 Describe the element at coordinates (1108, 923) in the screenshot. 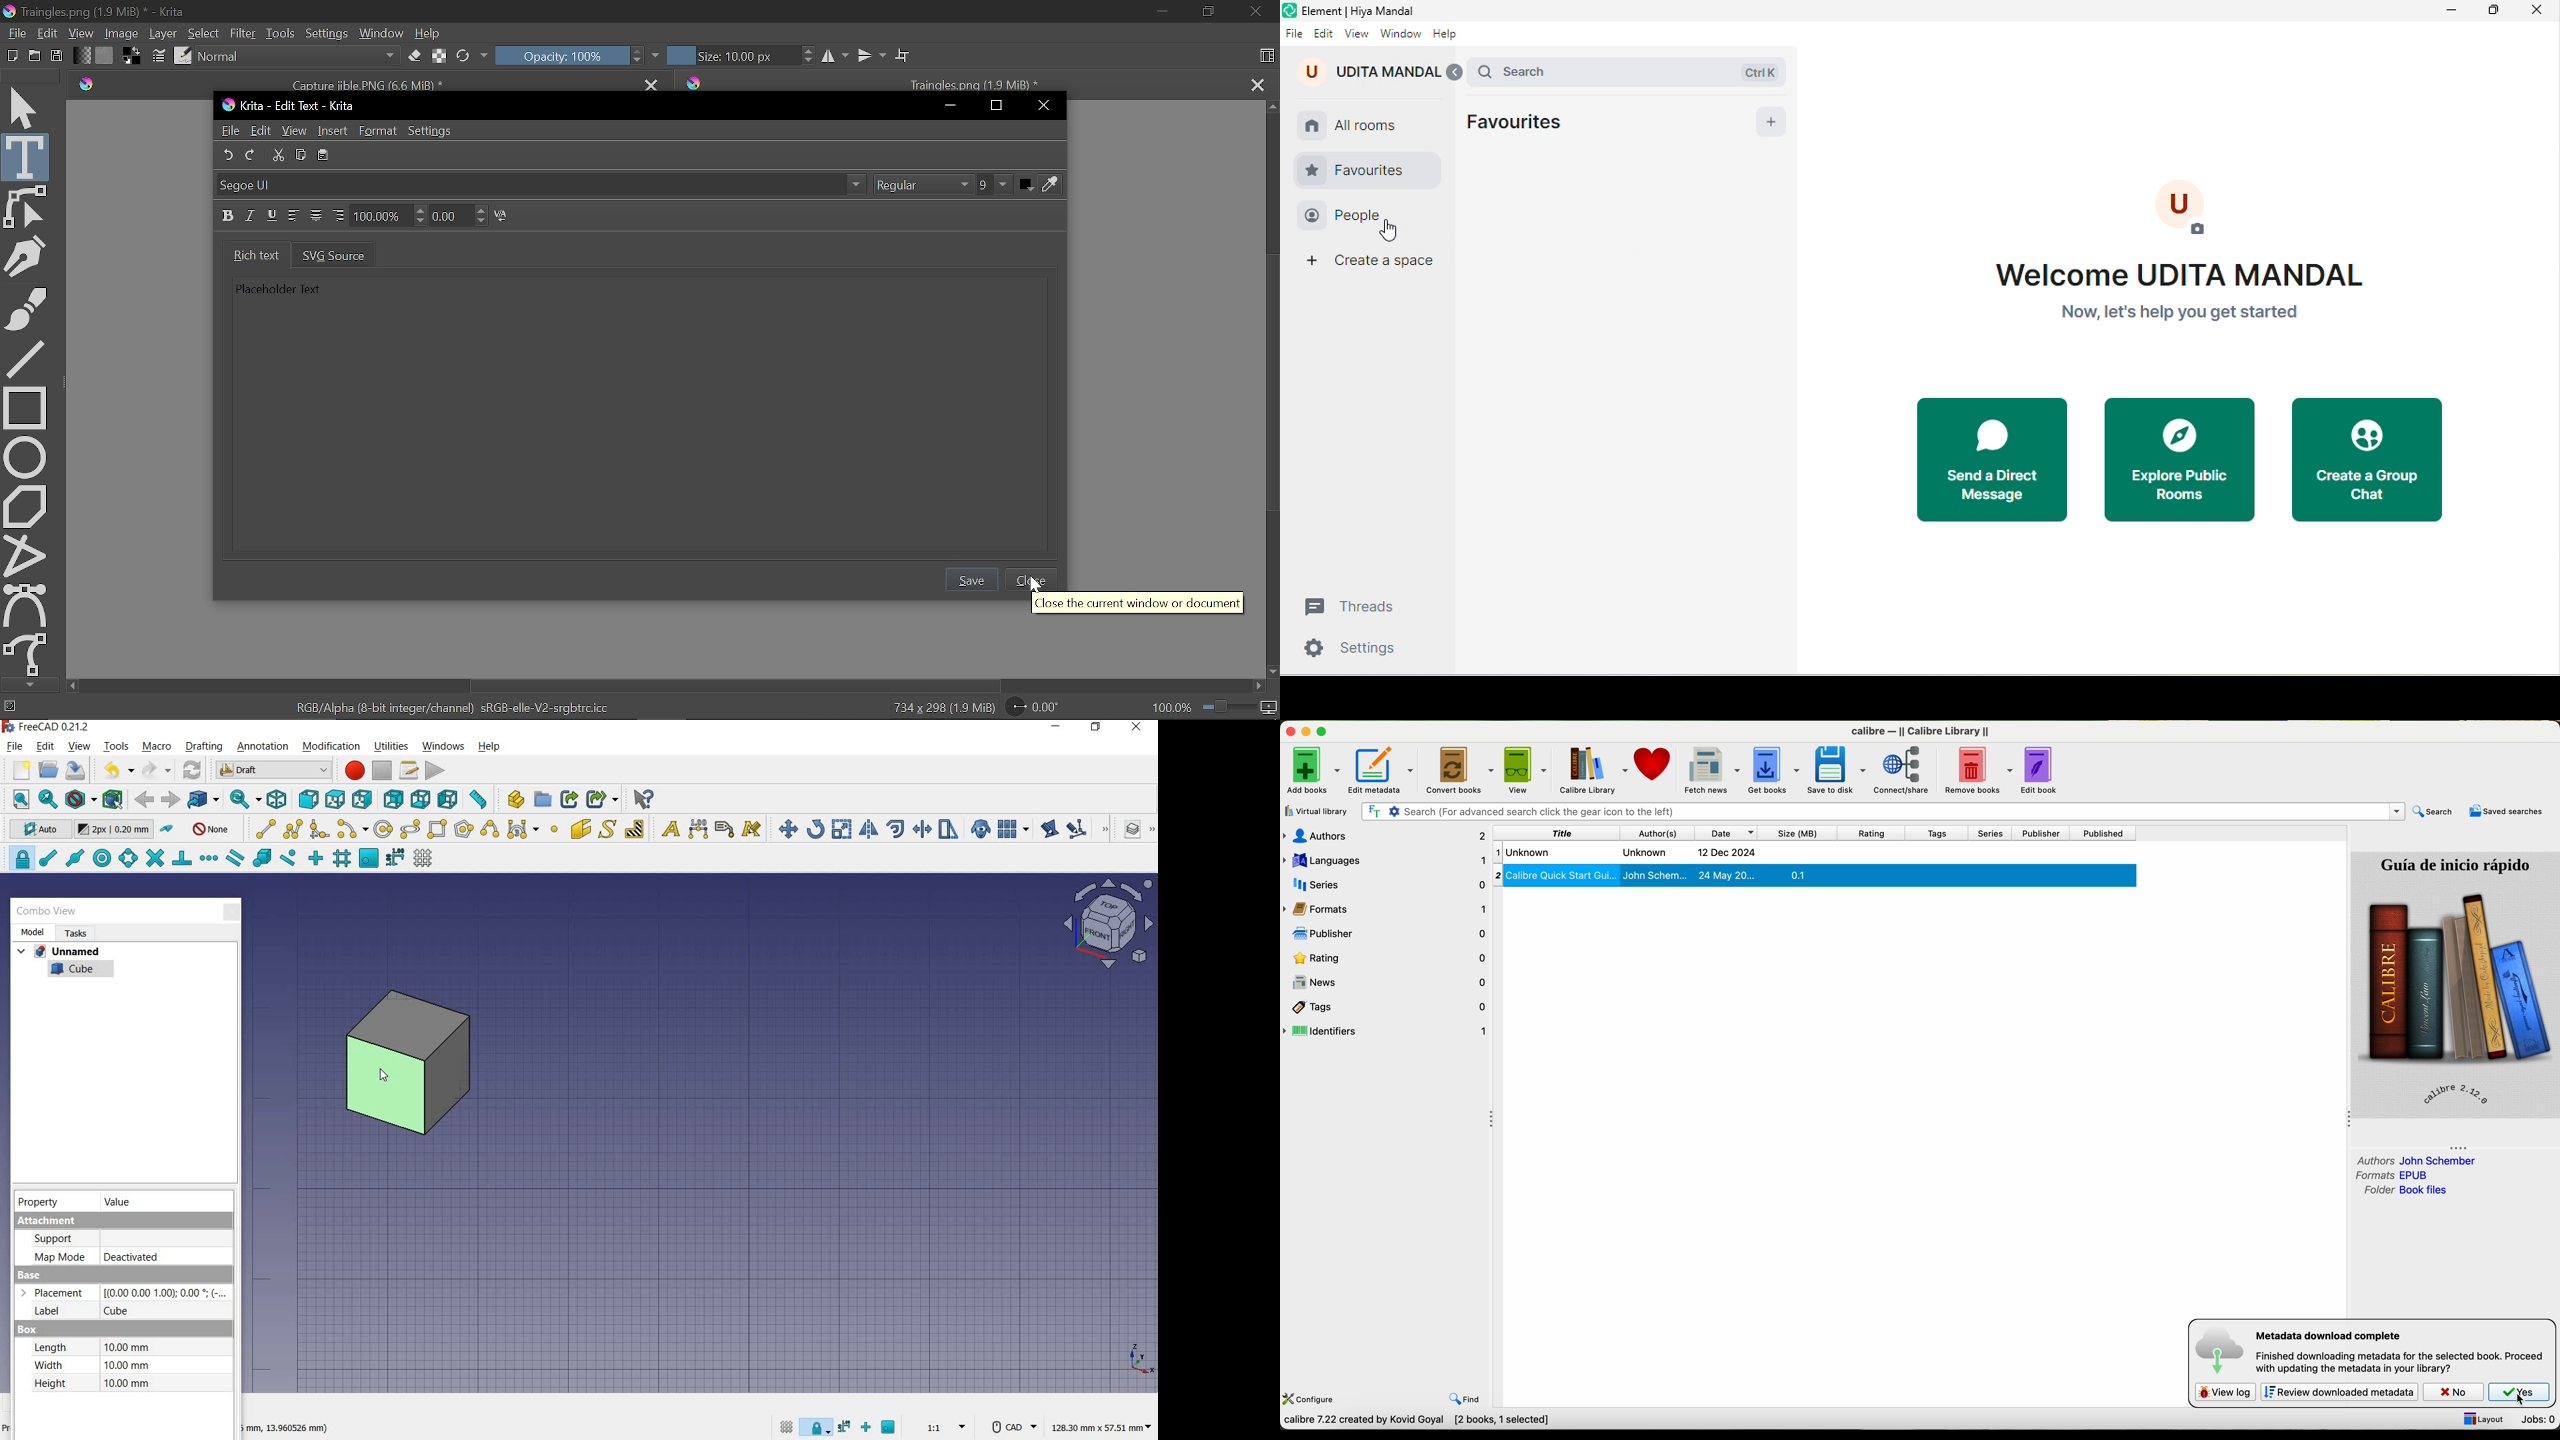

I see `view plane options` at that location.